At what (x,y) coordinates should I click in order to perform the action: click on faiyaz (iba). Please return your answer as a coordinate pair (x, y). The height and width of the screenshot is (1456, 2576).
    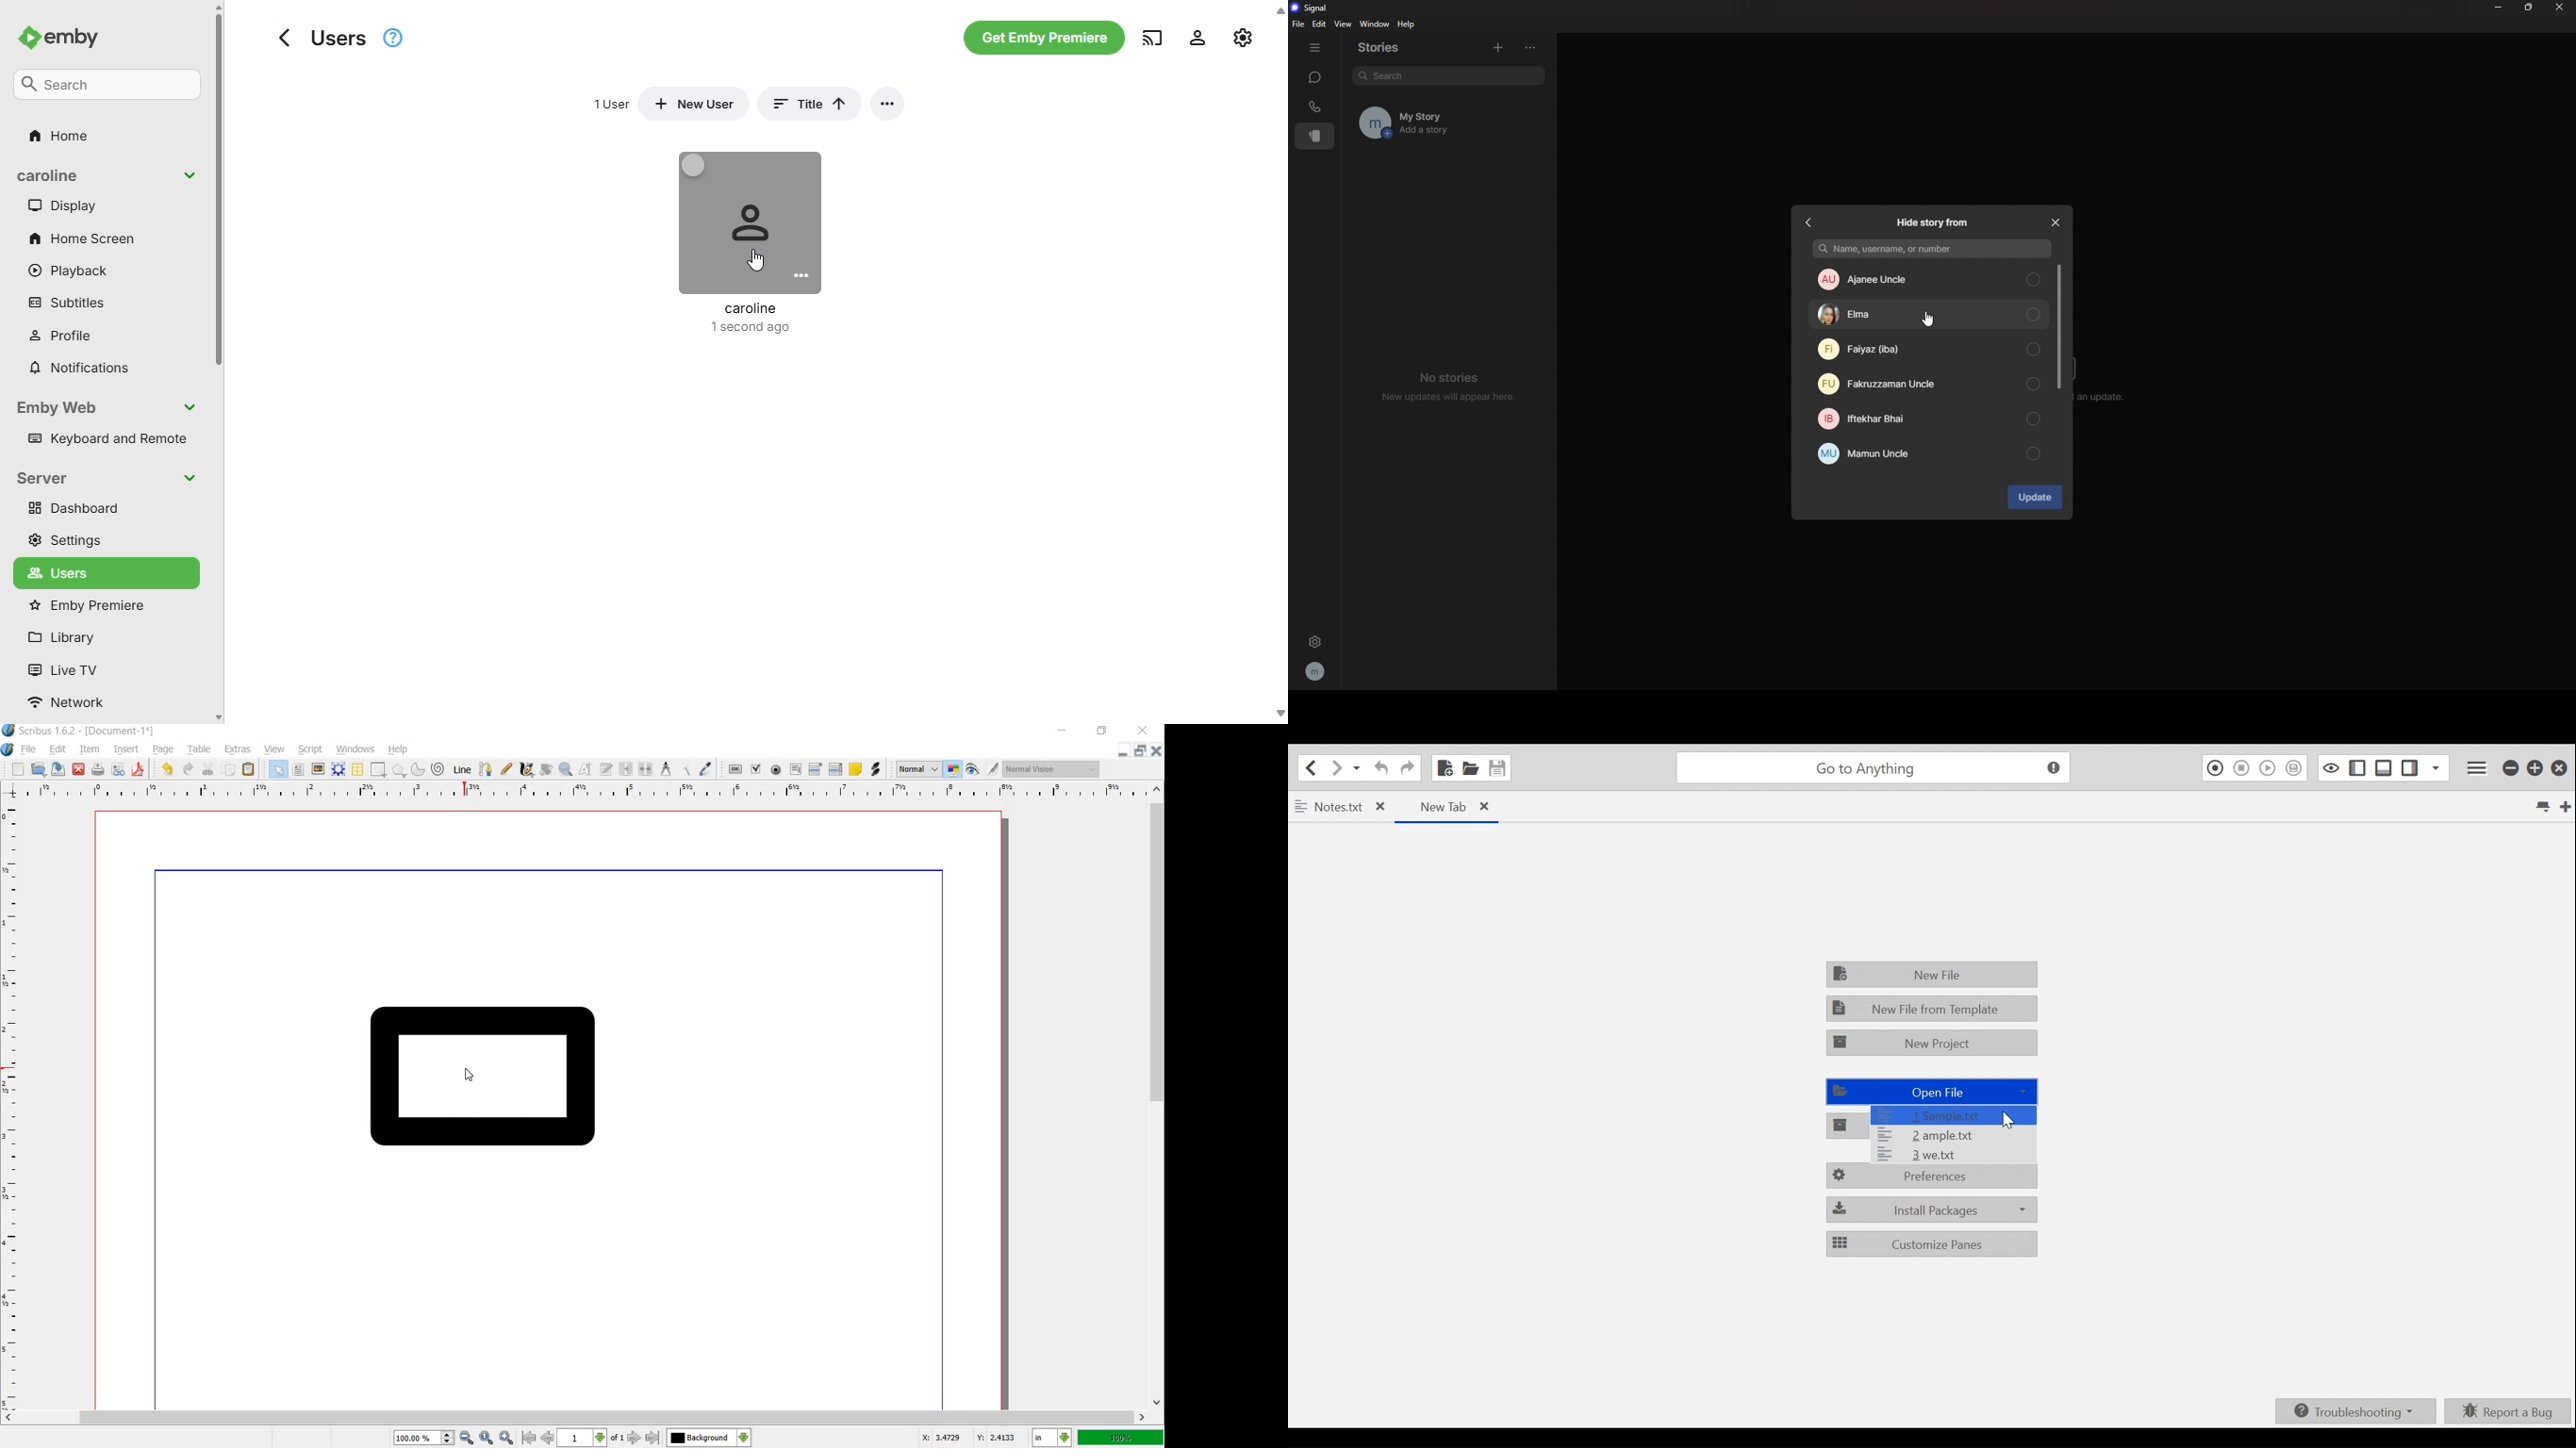
    Looking at the image, I should click on (1928, 349).